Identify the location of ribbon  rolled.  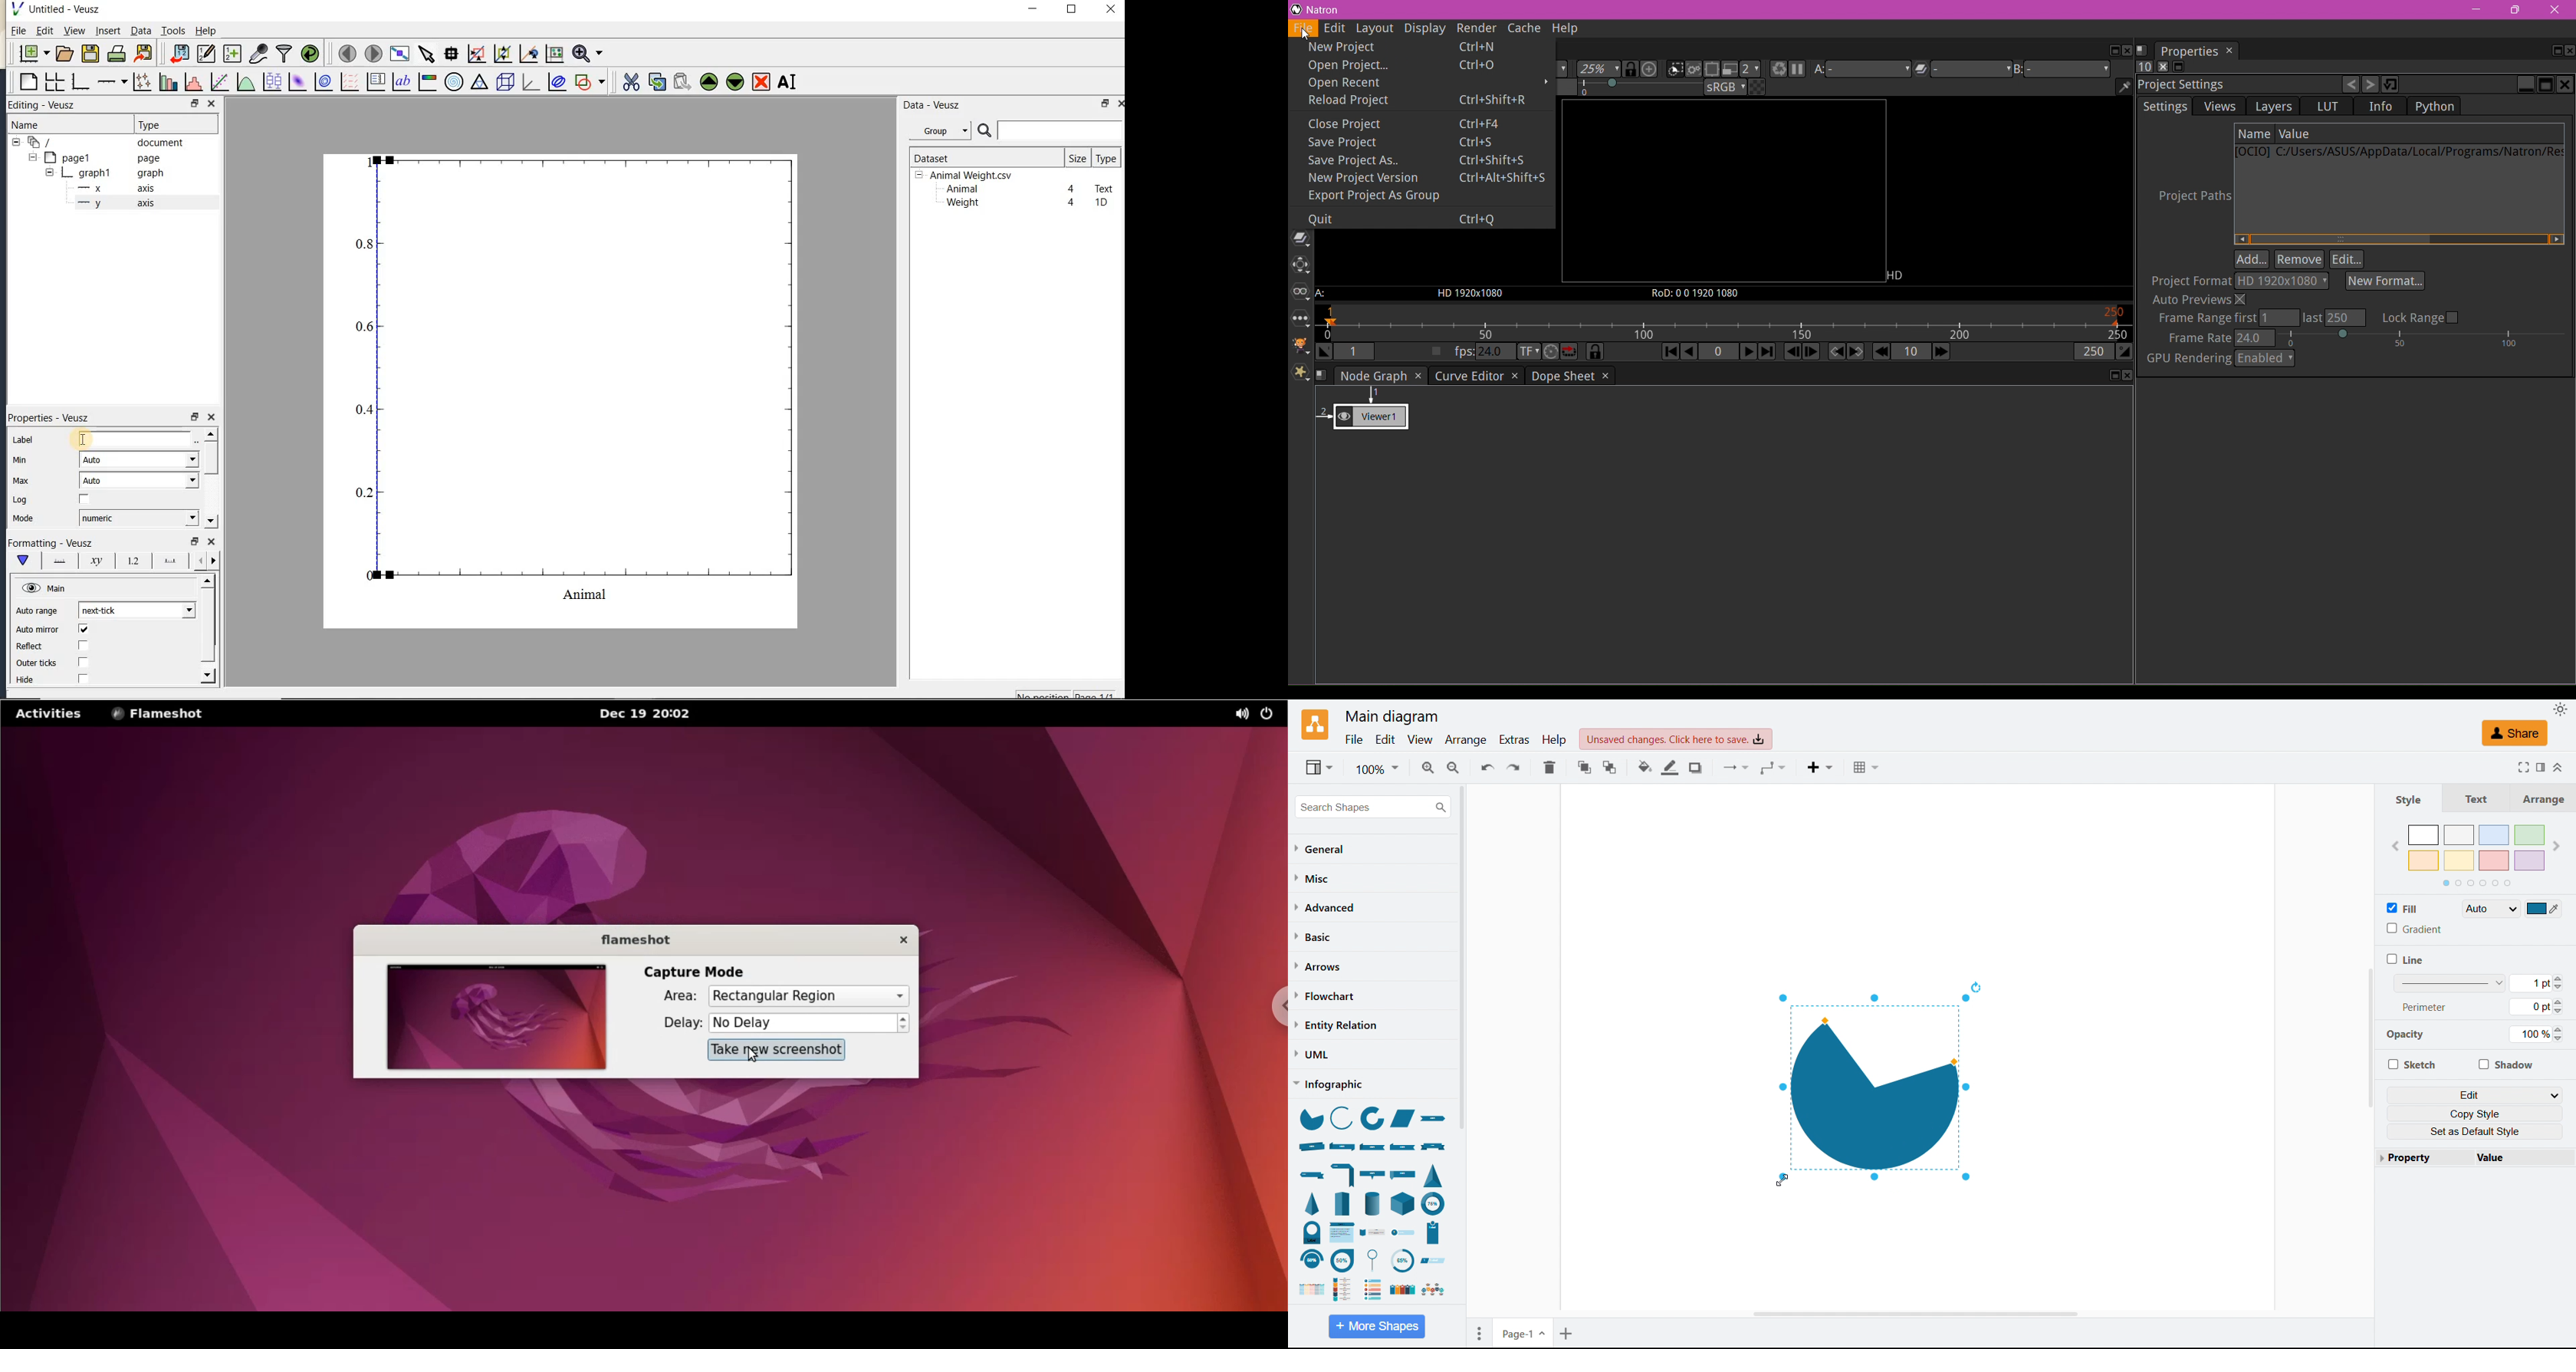
(1311, 1146).